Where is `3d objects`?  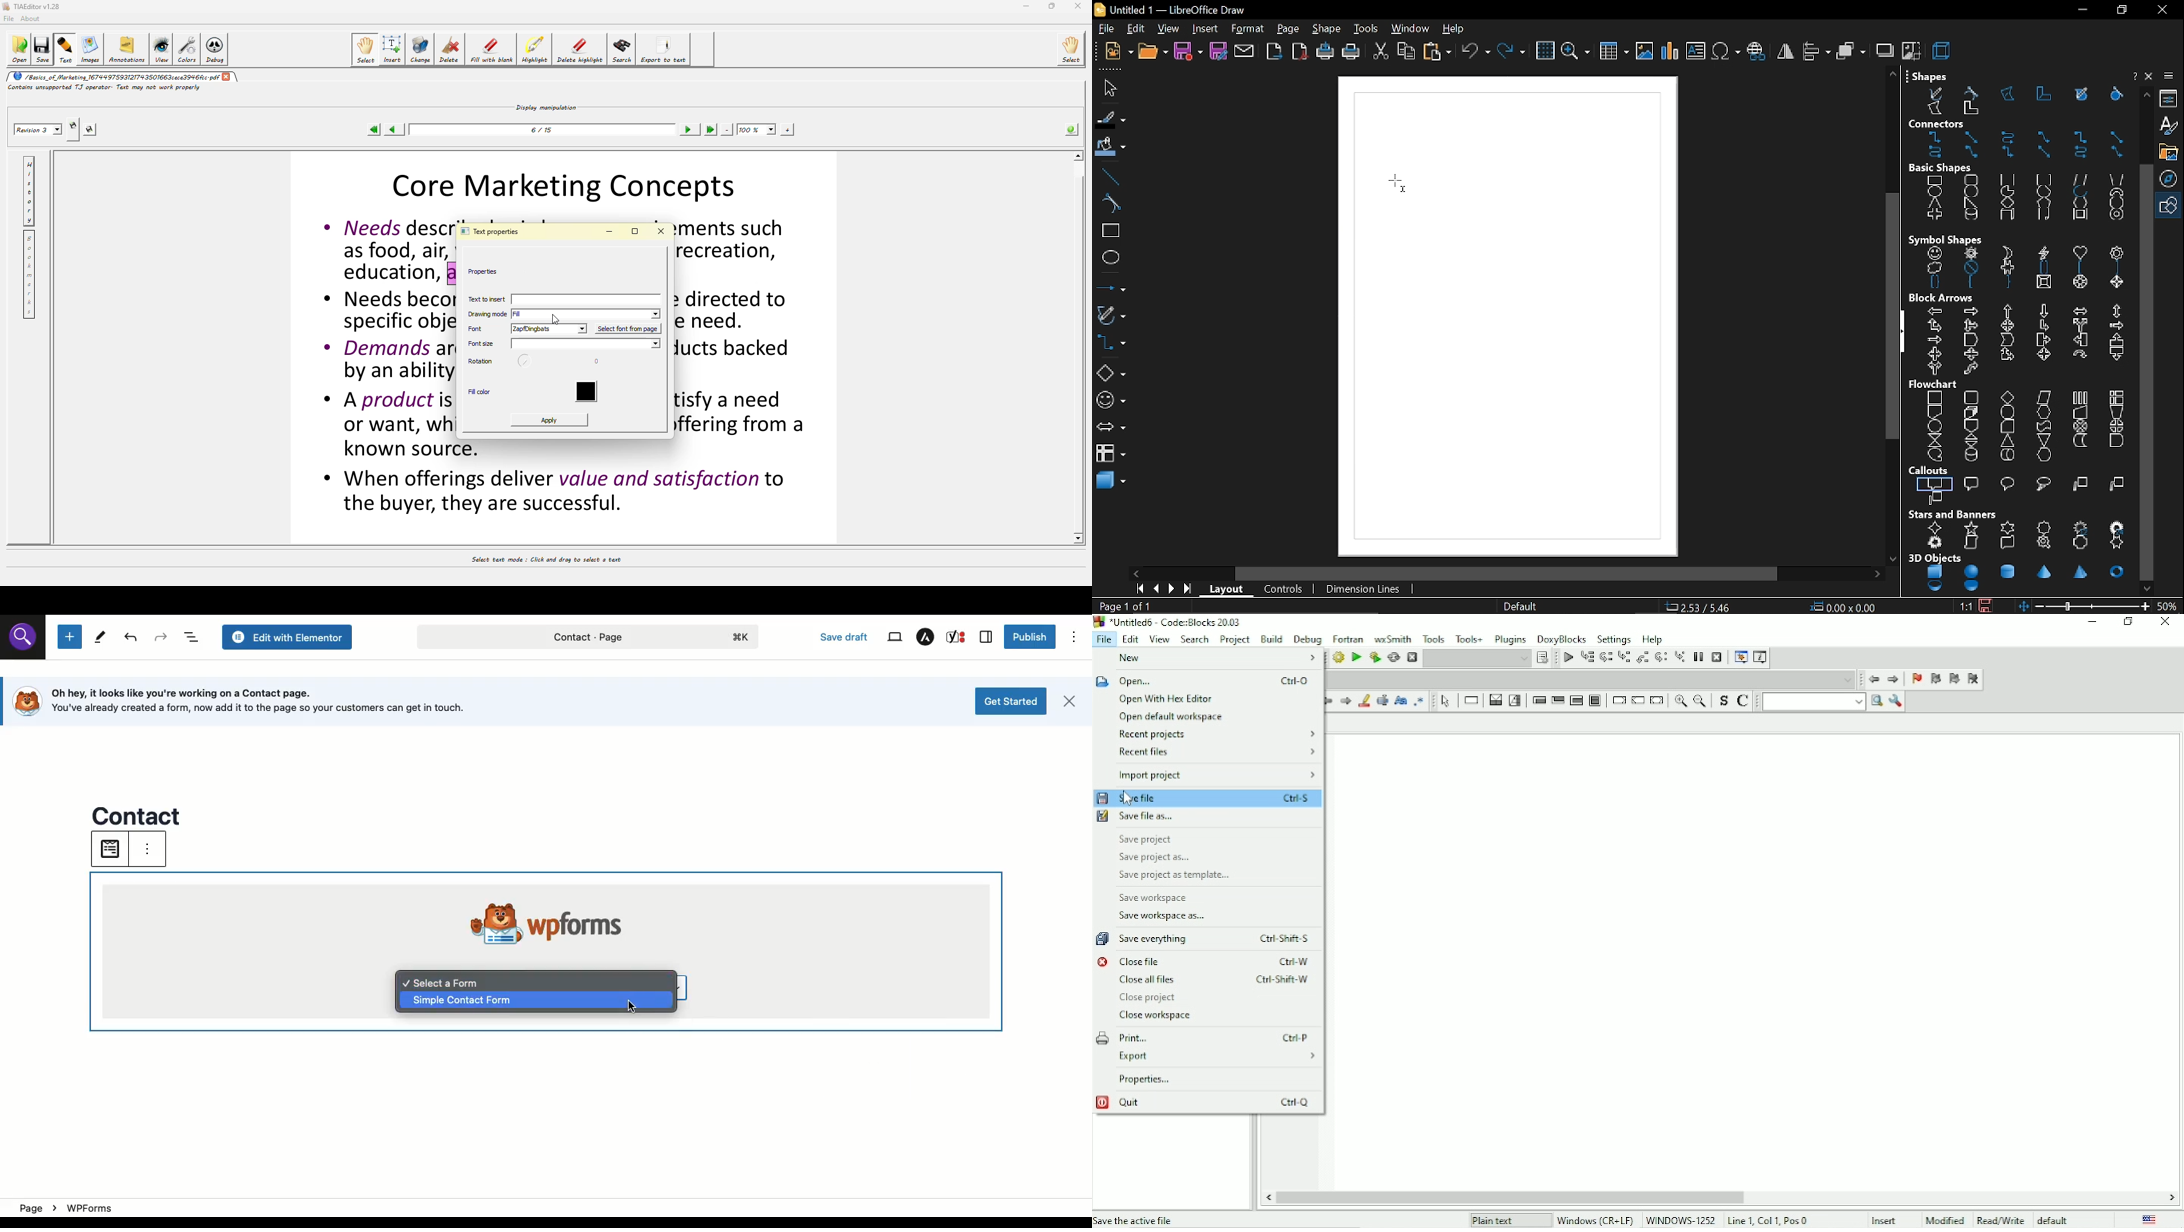
3d objects is located at coordinates (1935, 558).